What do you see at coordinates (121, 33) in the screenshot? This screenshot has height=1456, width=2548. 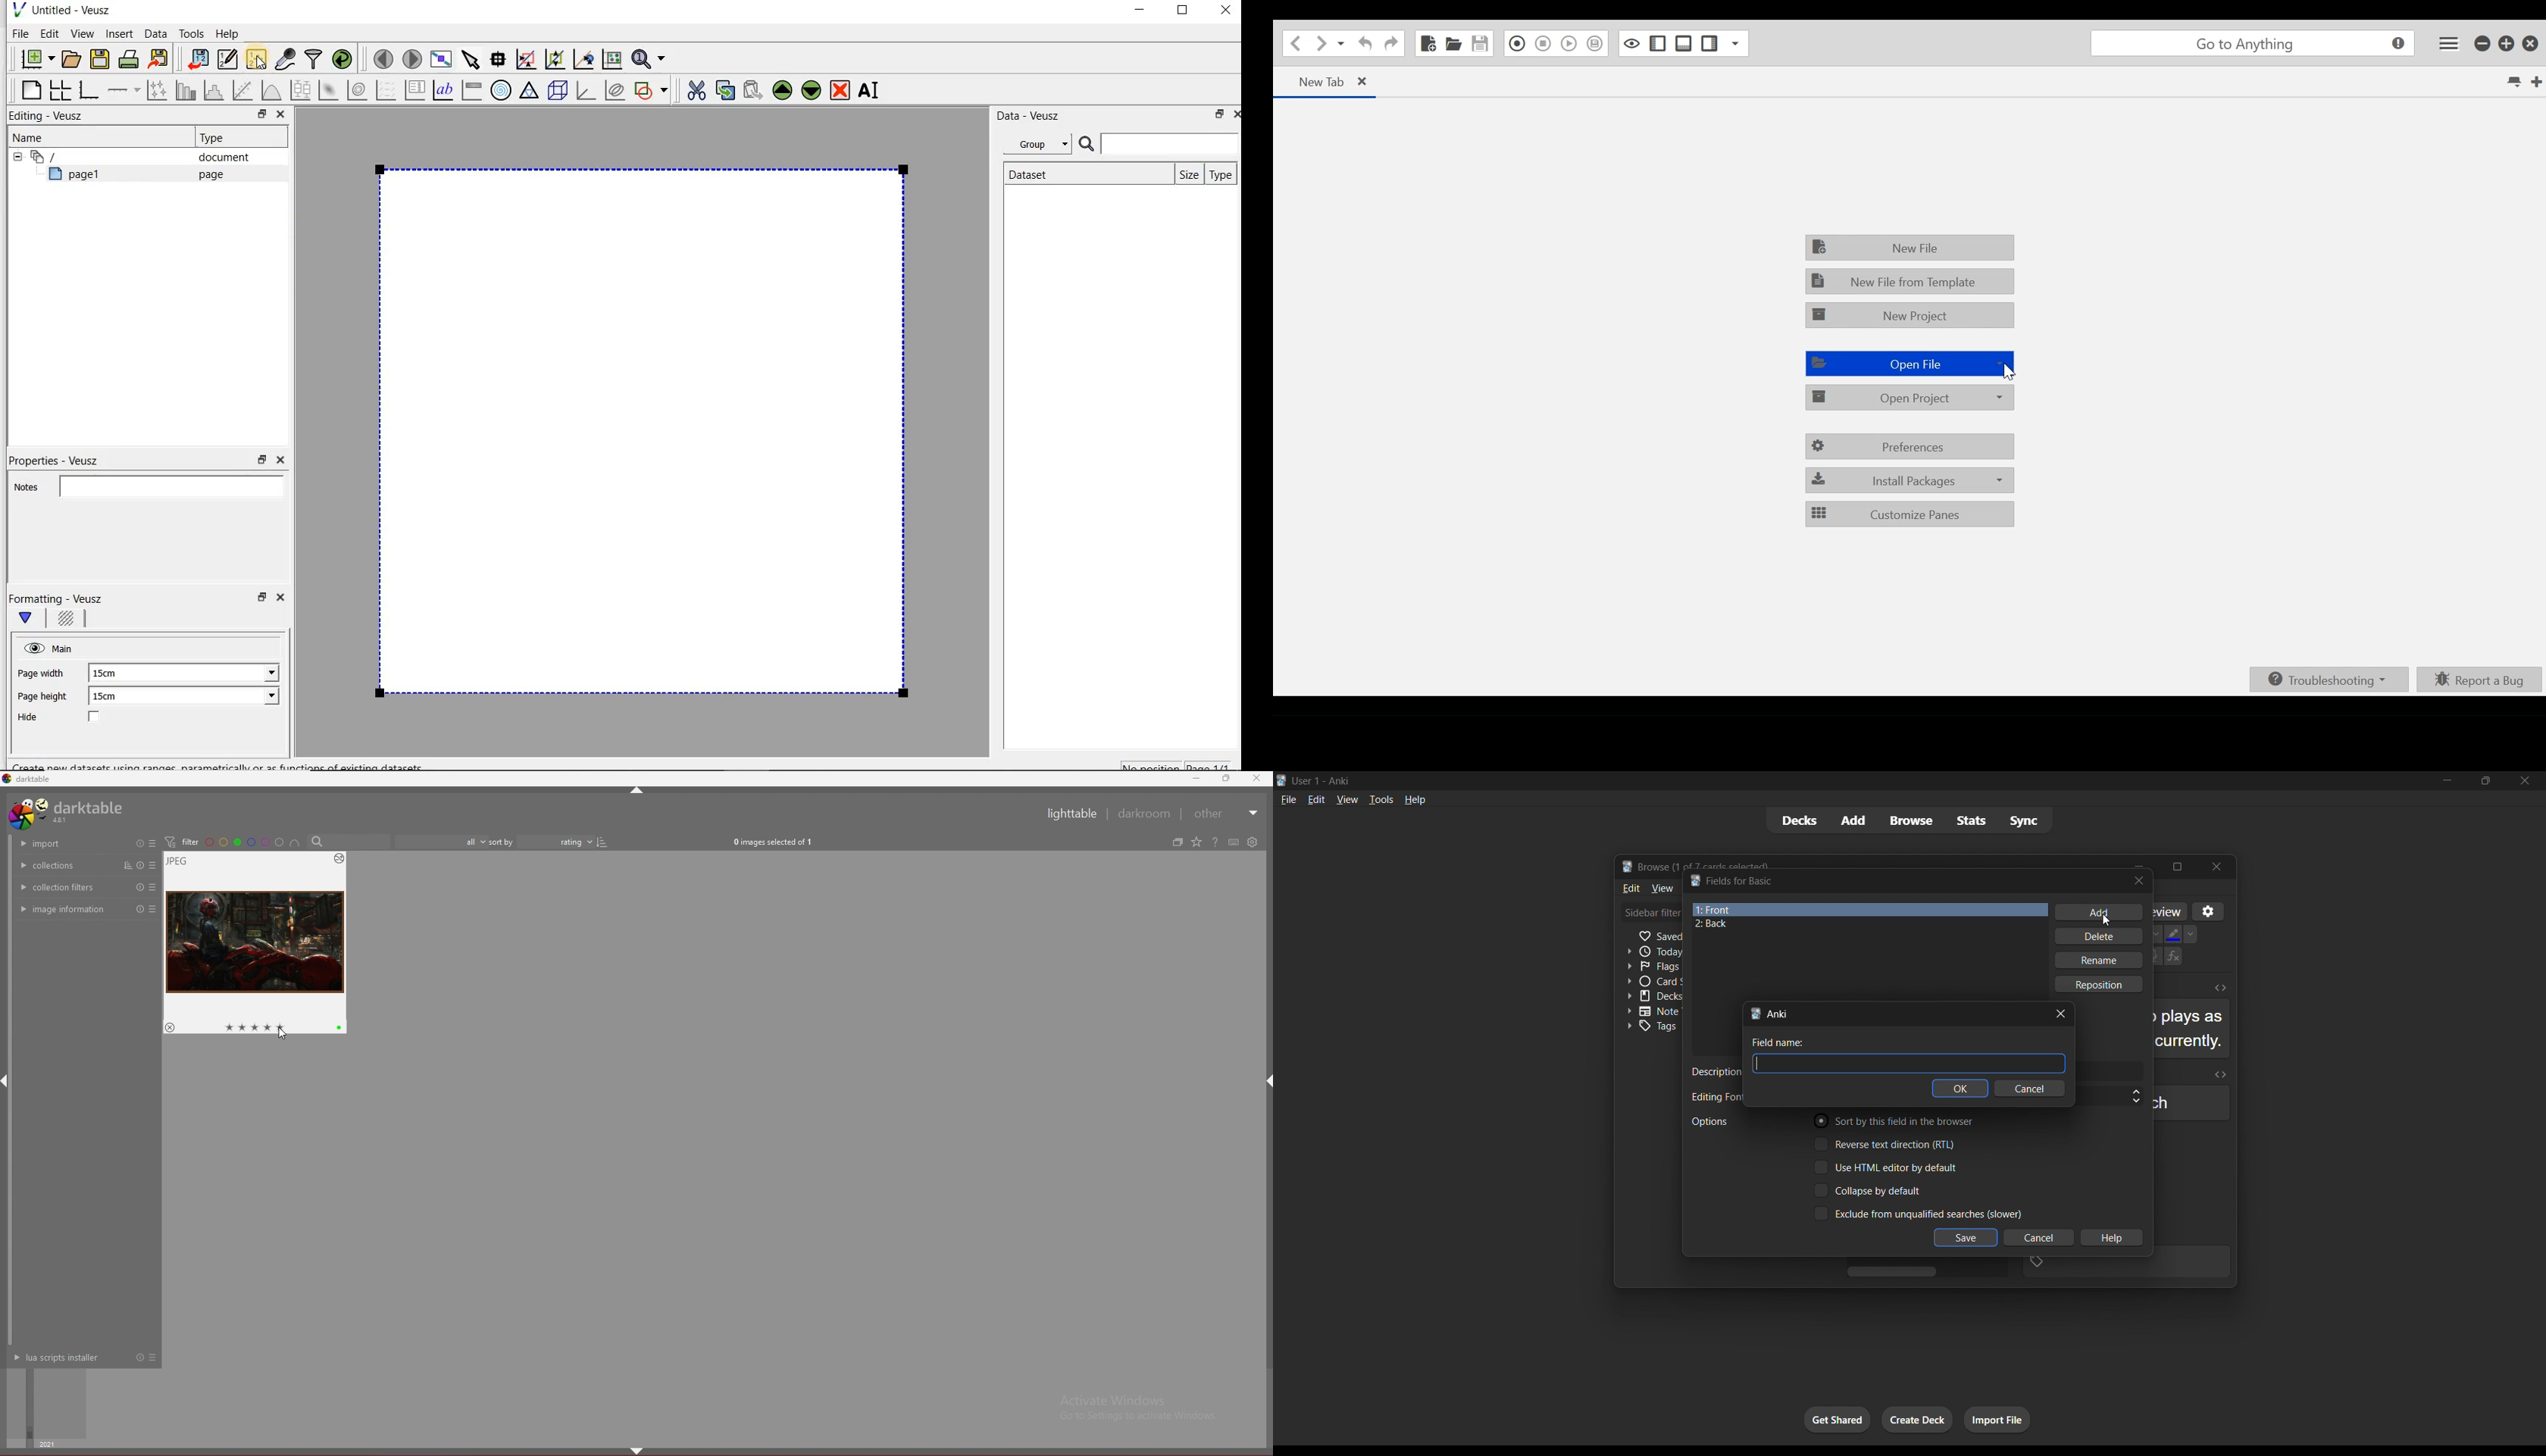 I see `Insert` at bounding box center [121, 33].